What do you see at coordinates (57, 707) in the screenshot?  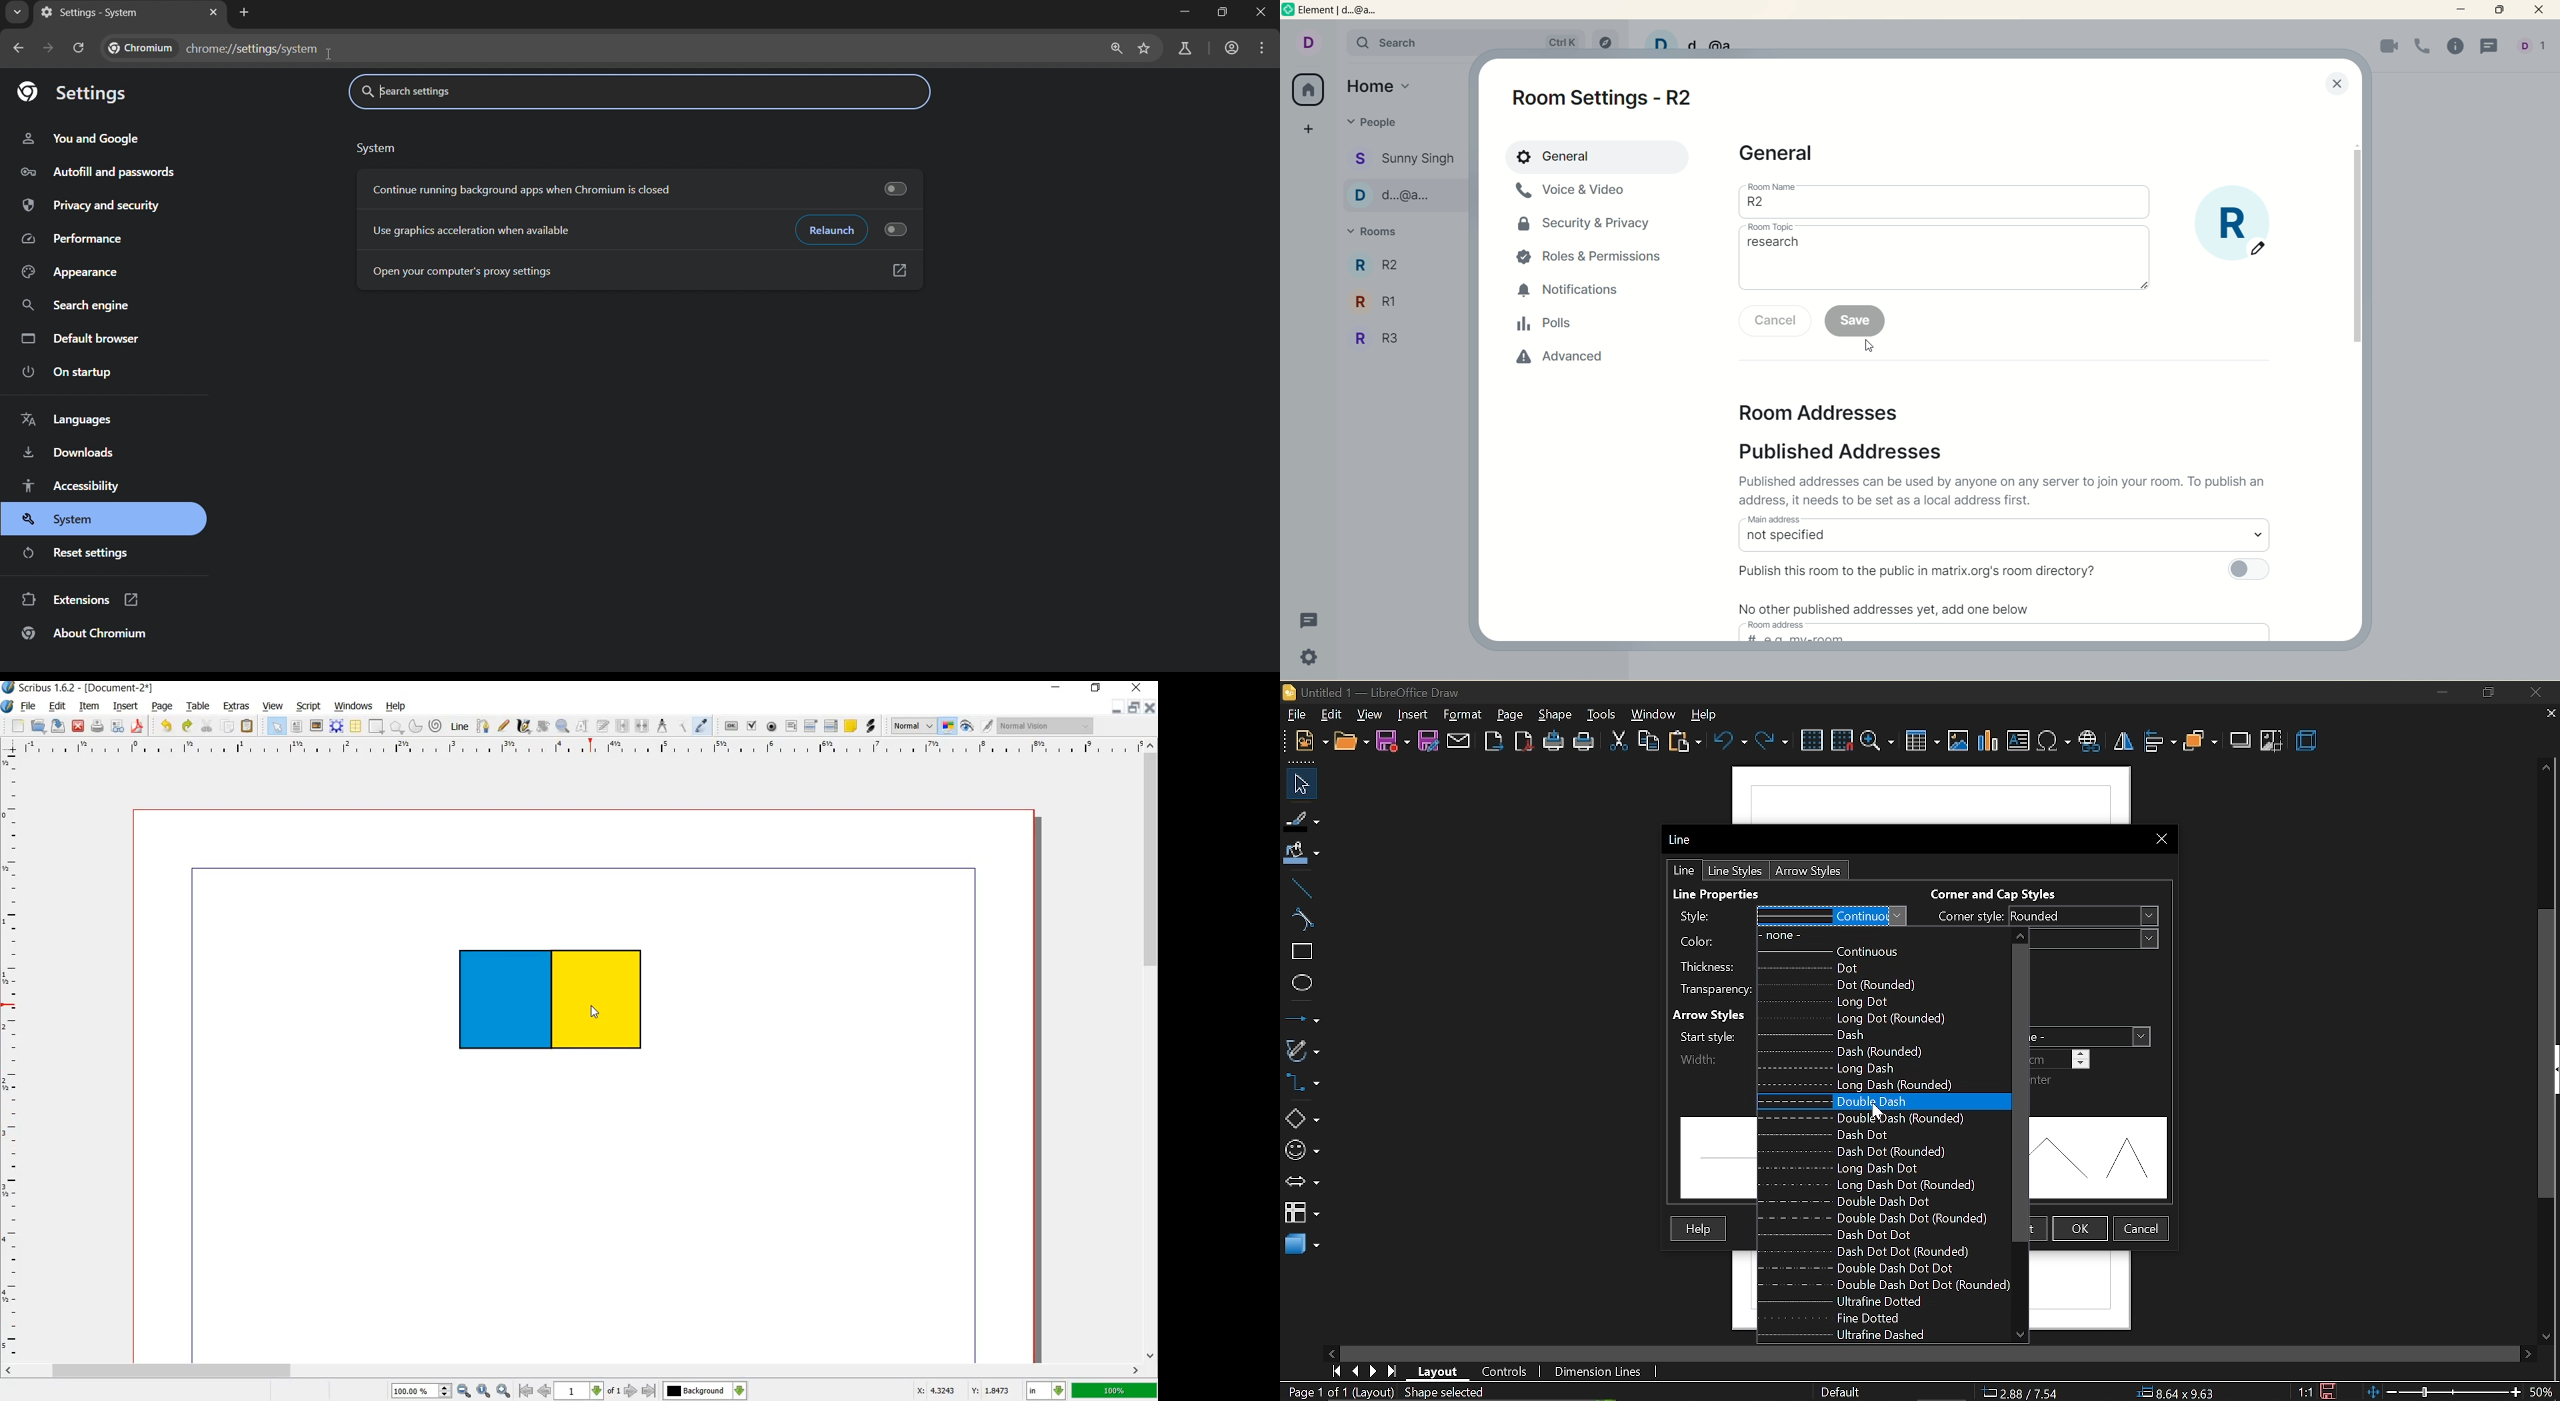 I see `edit` at bounding box center [57, 707].